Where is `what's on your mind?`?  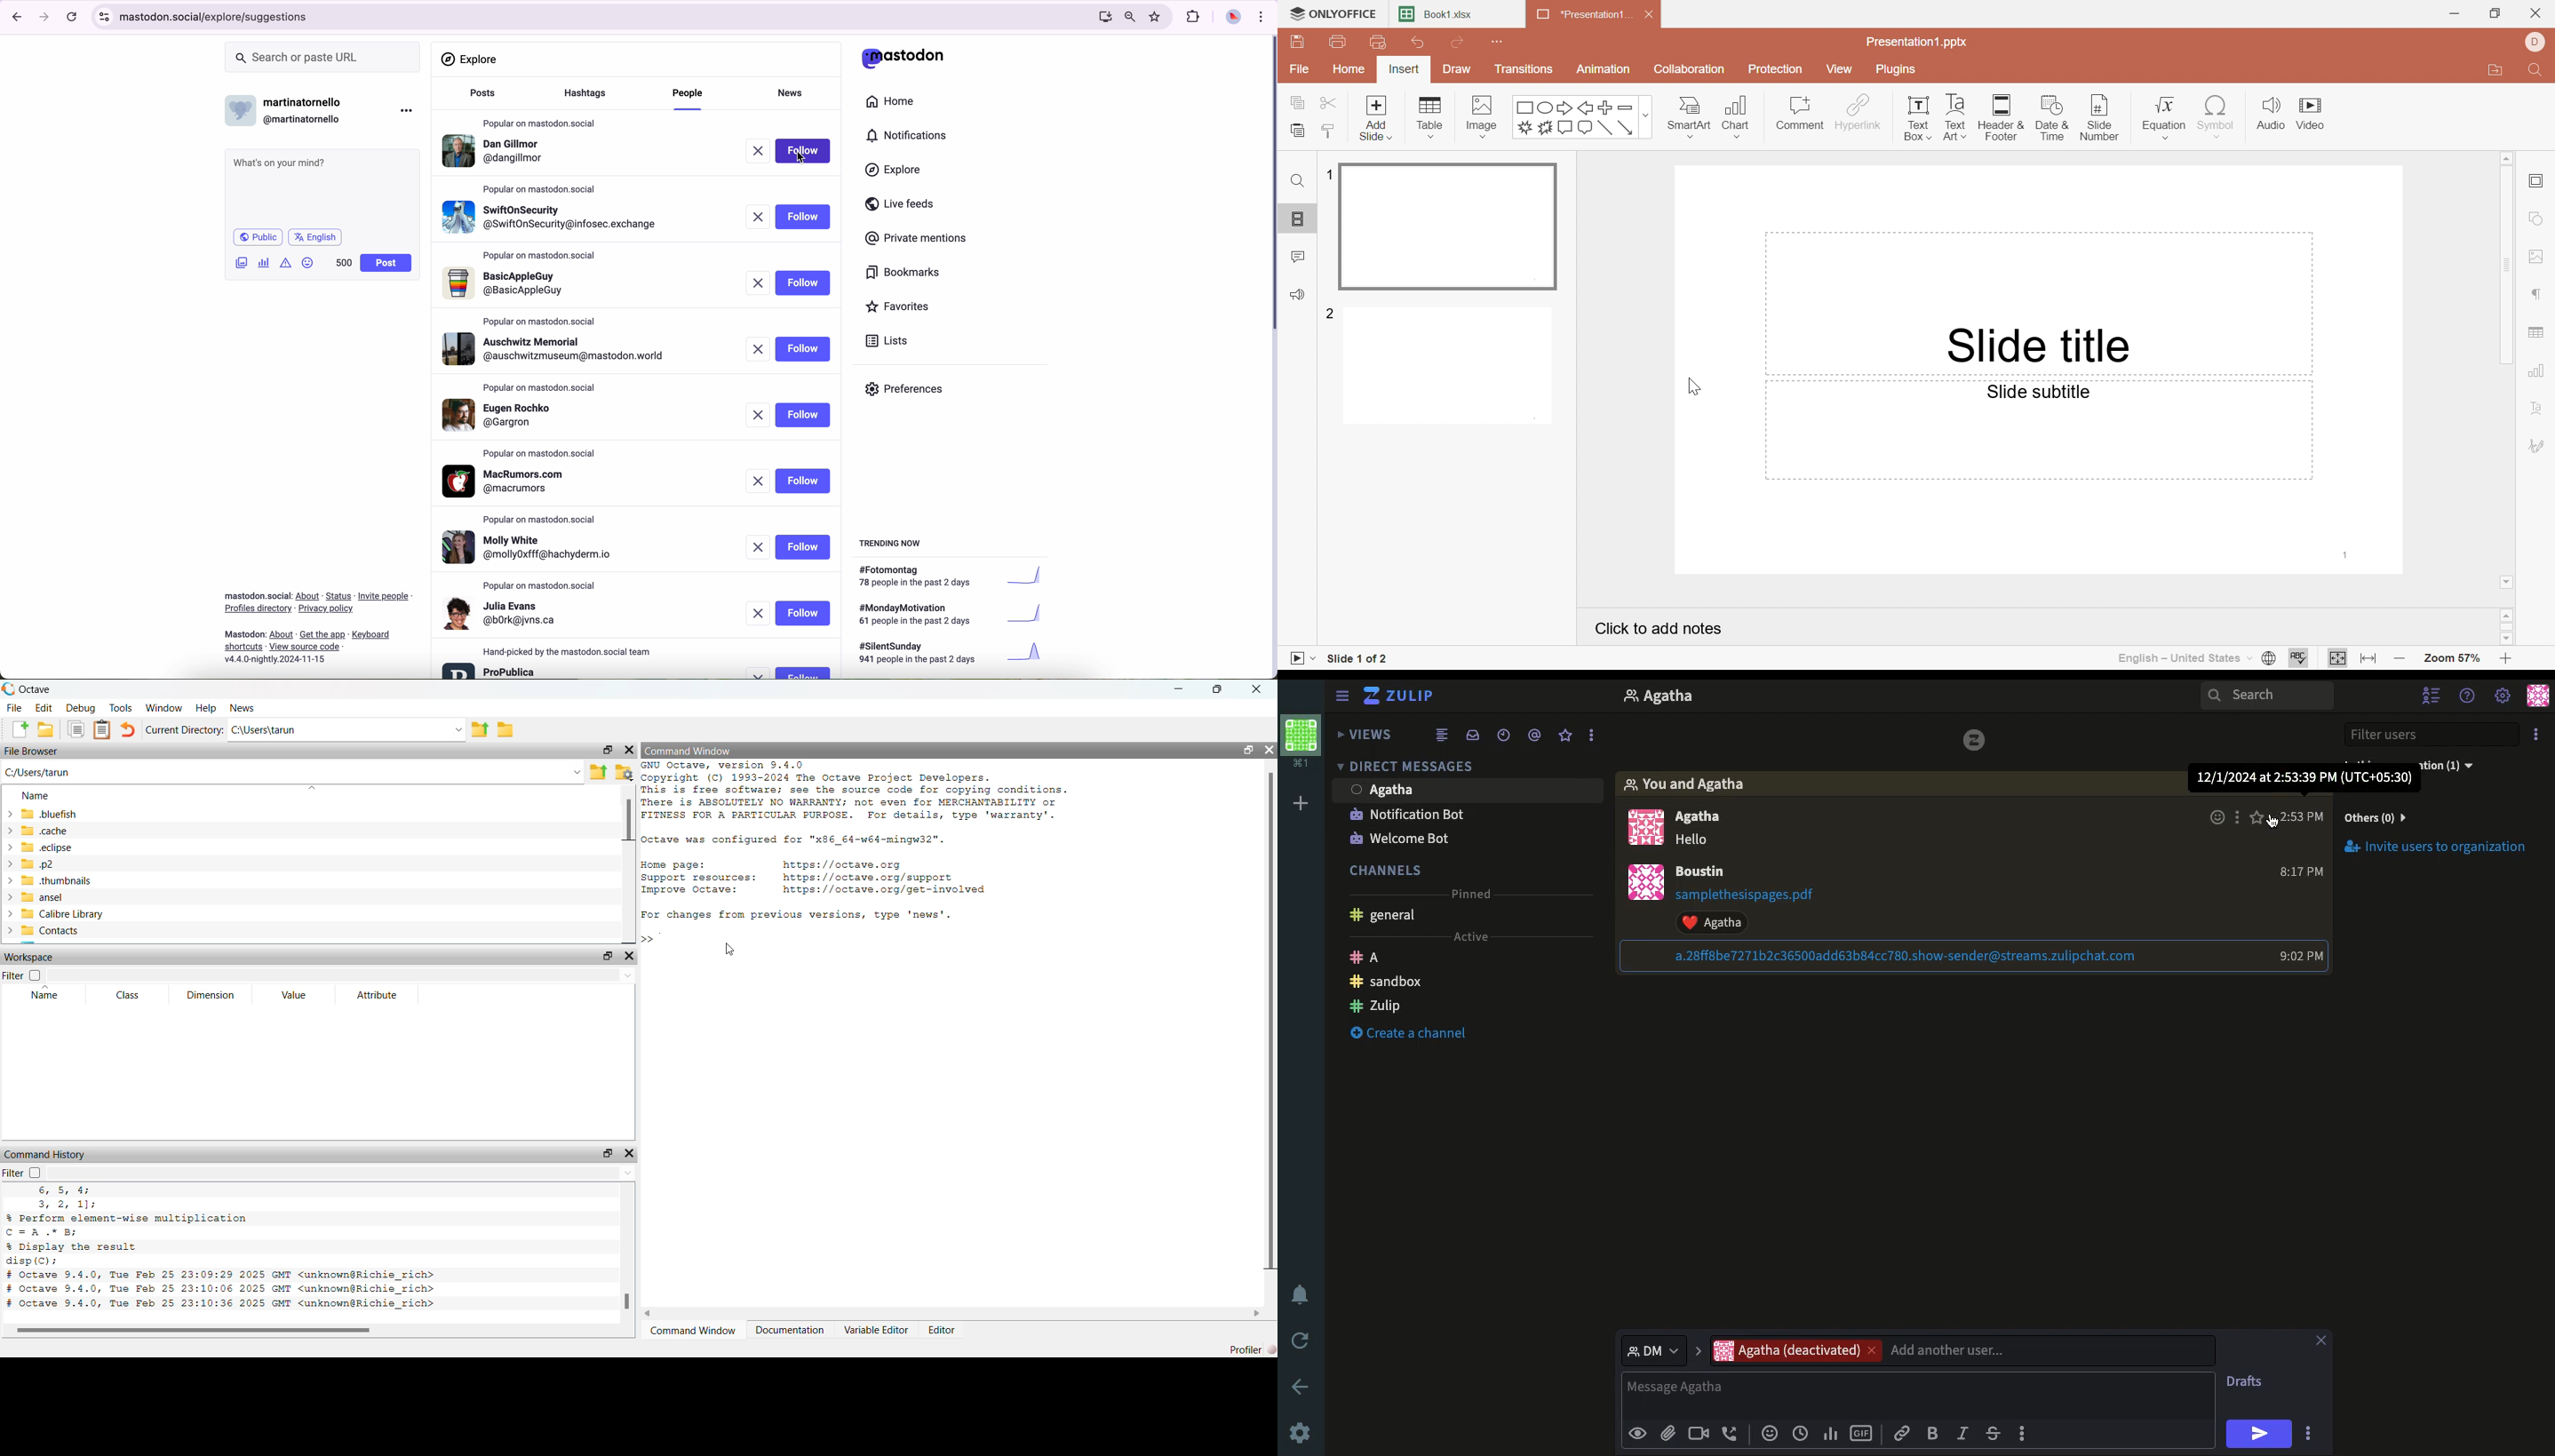 what's on your mind? is located at coordinates (321, 187).